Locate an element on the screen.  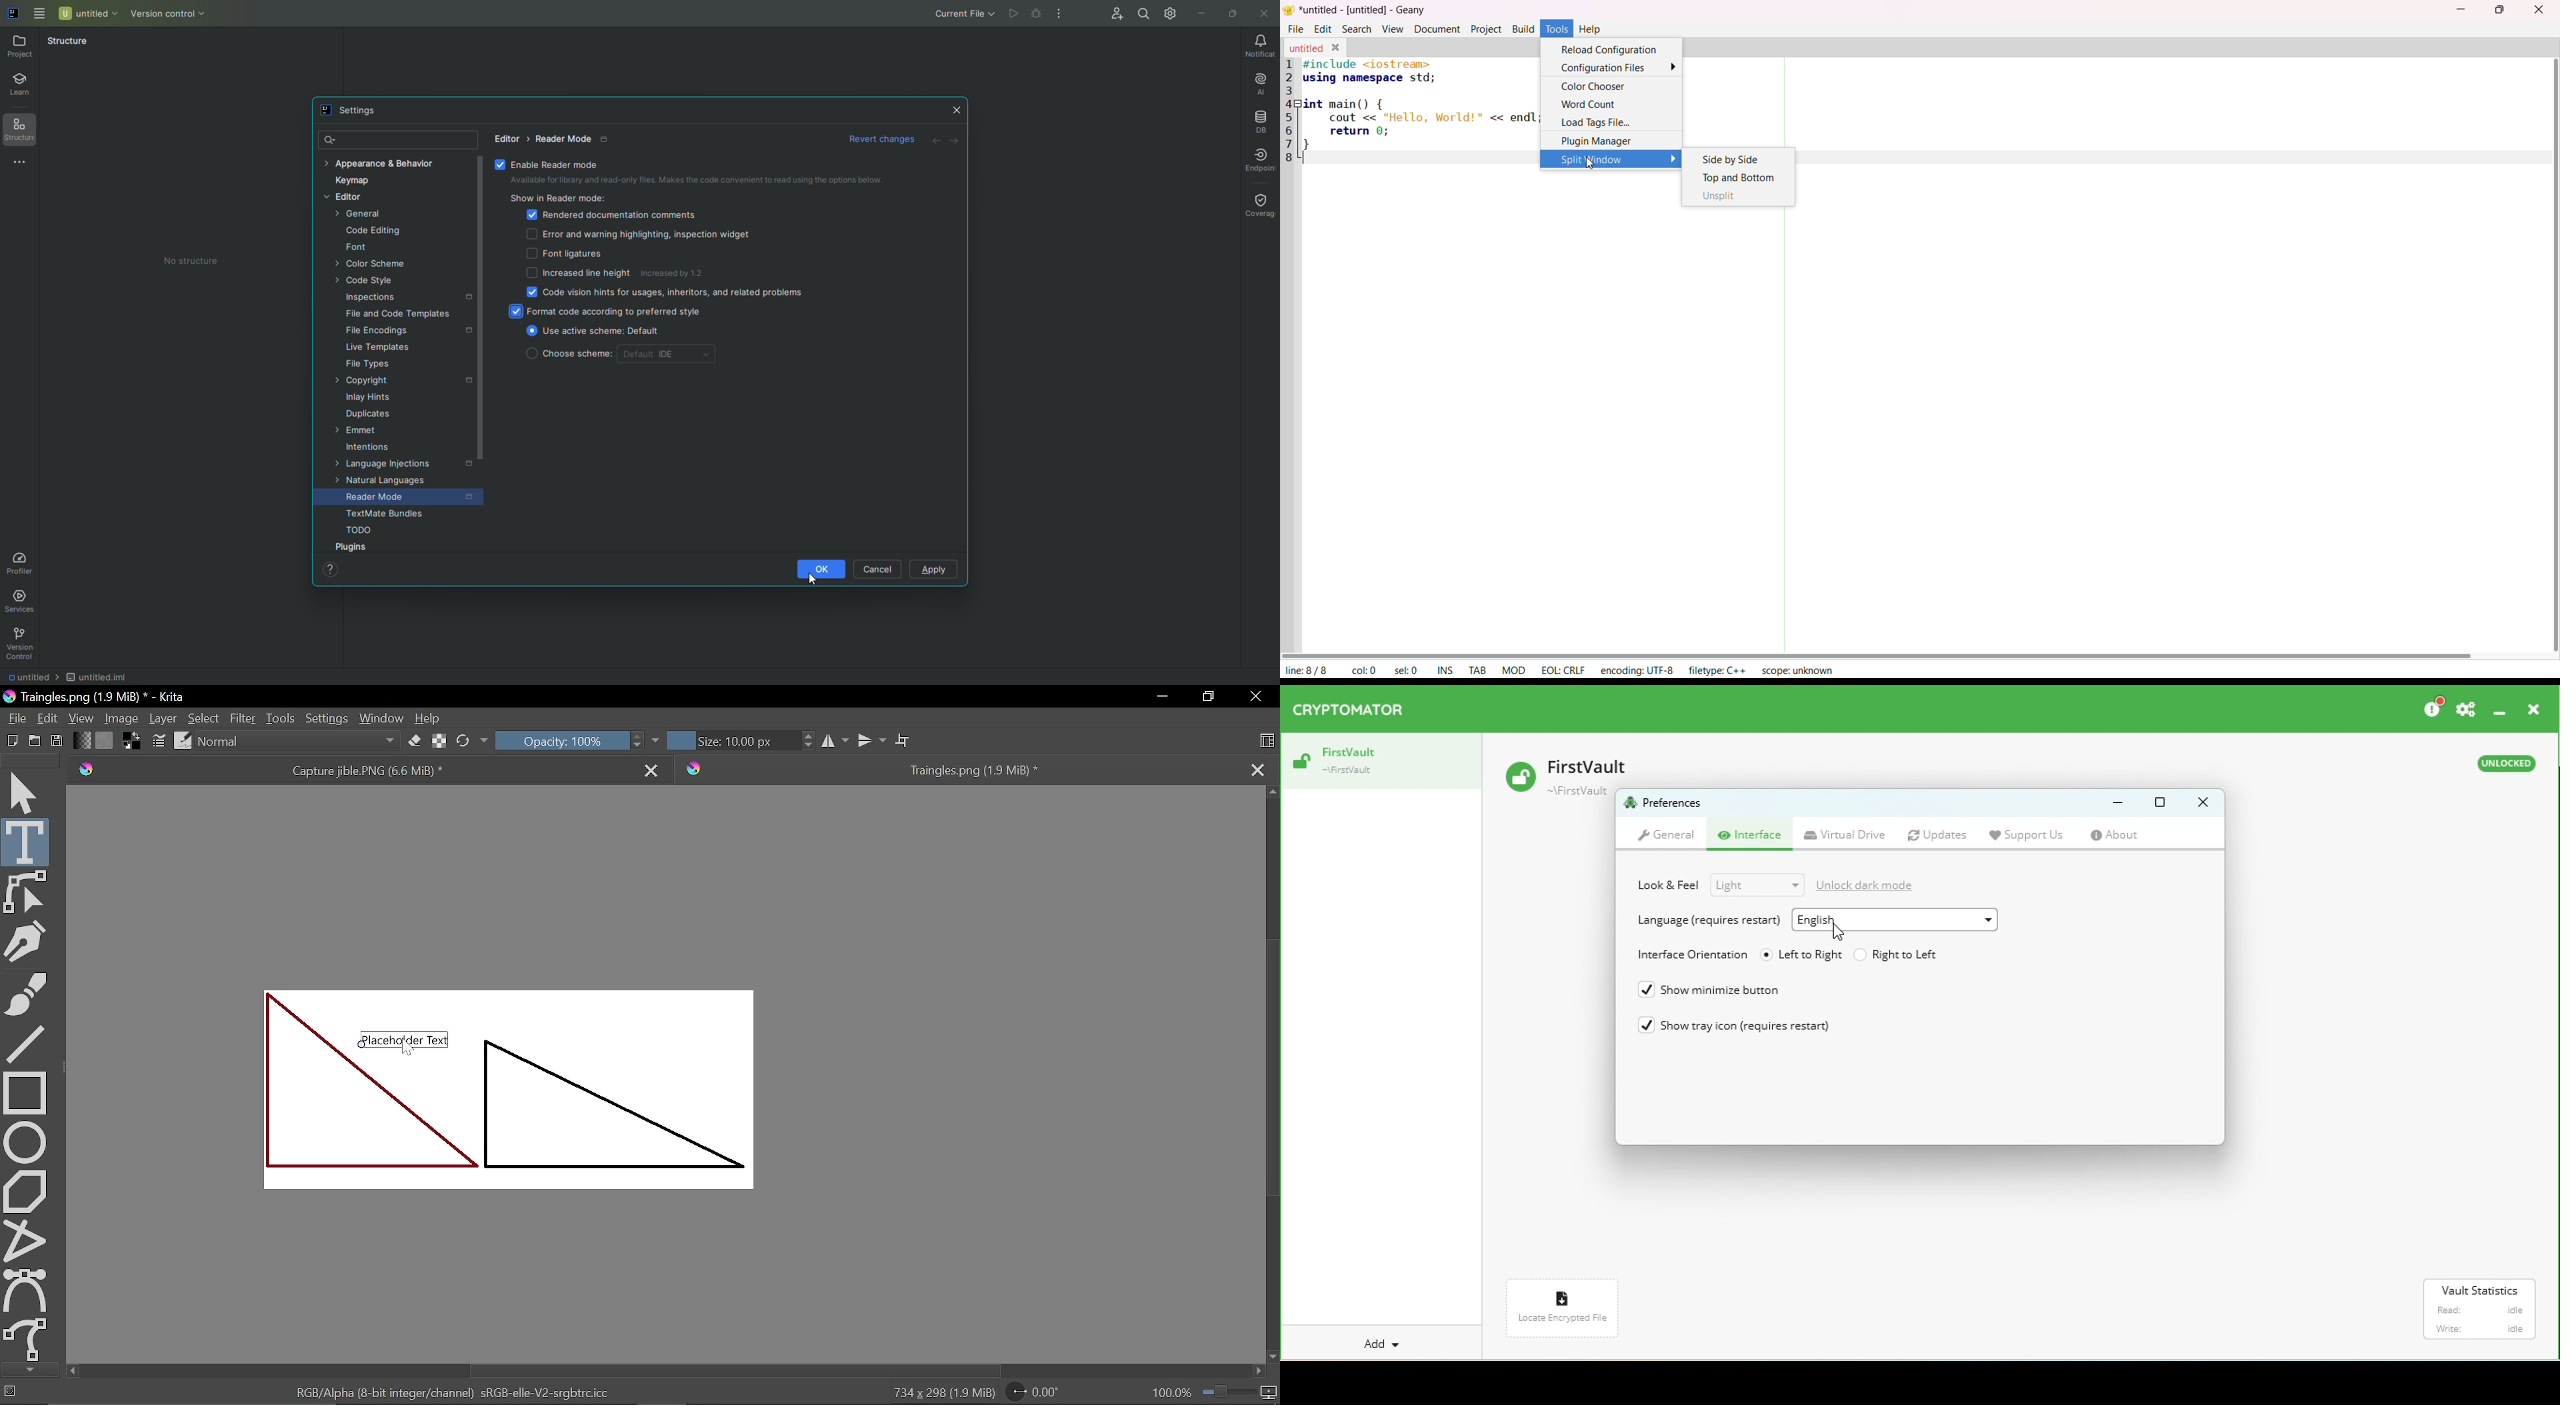
tools is located at coordinates (278, 718).